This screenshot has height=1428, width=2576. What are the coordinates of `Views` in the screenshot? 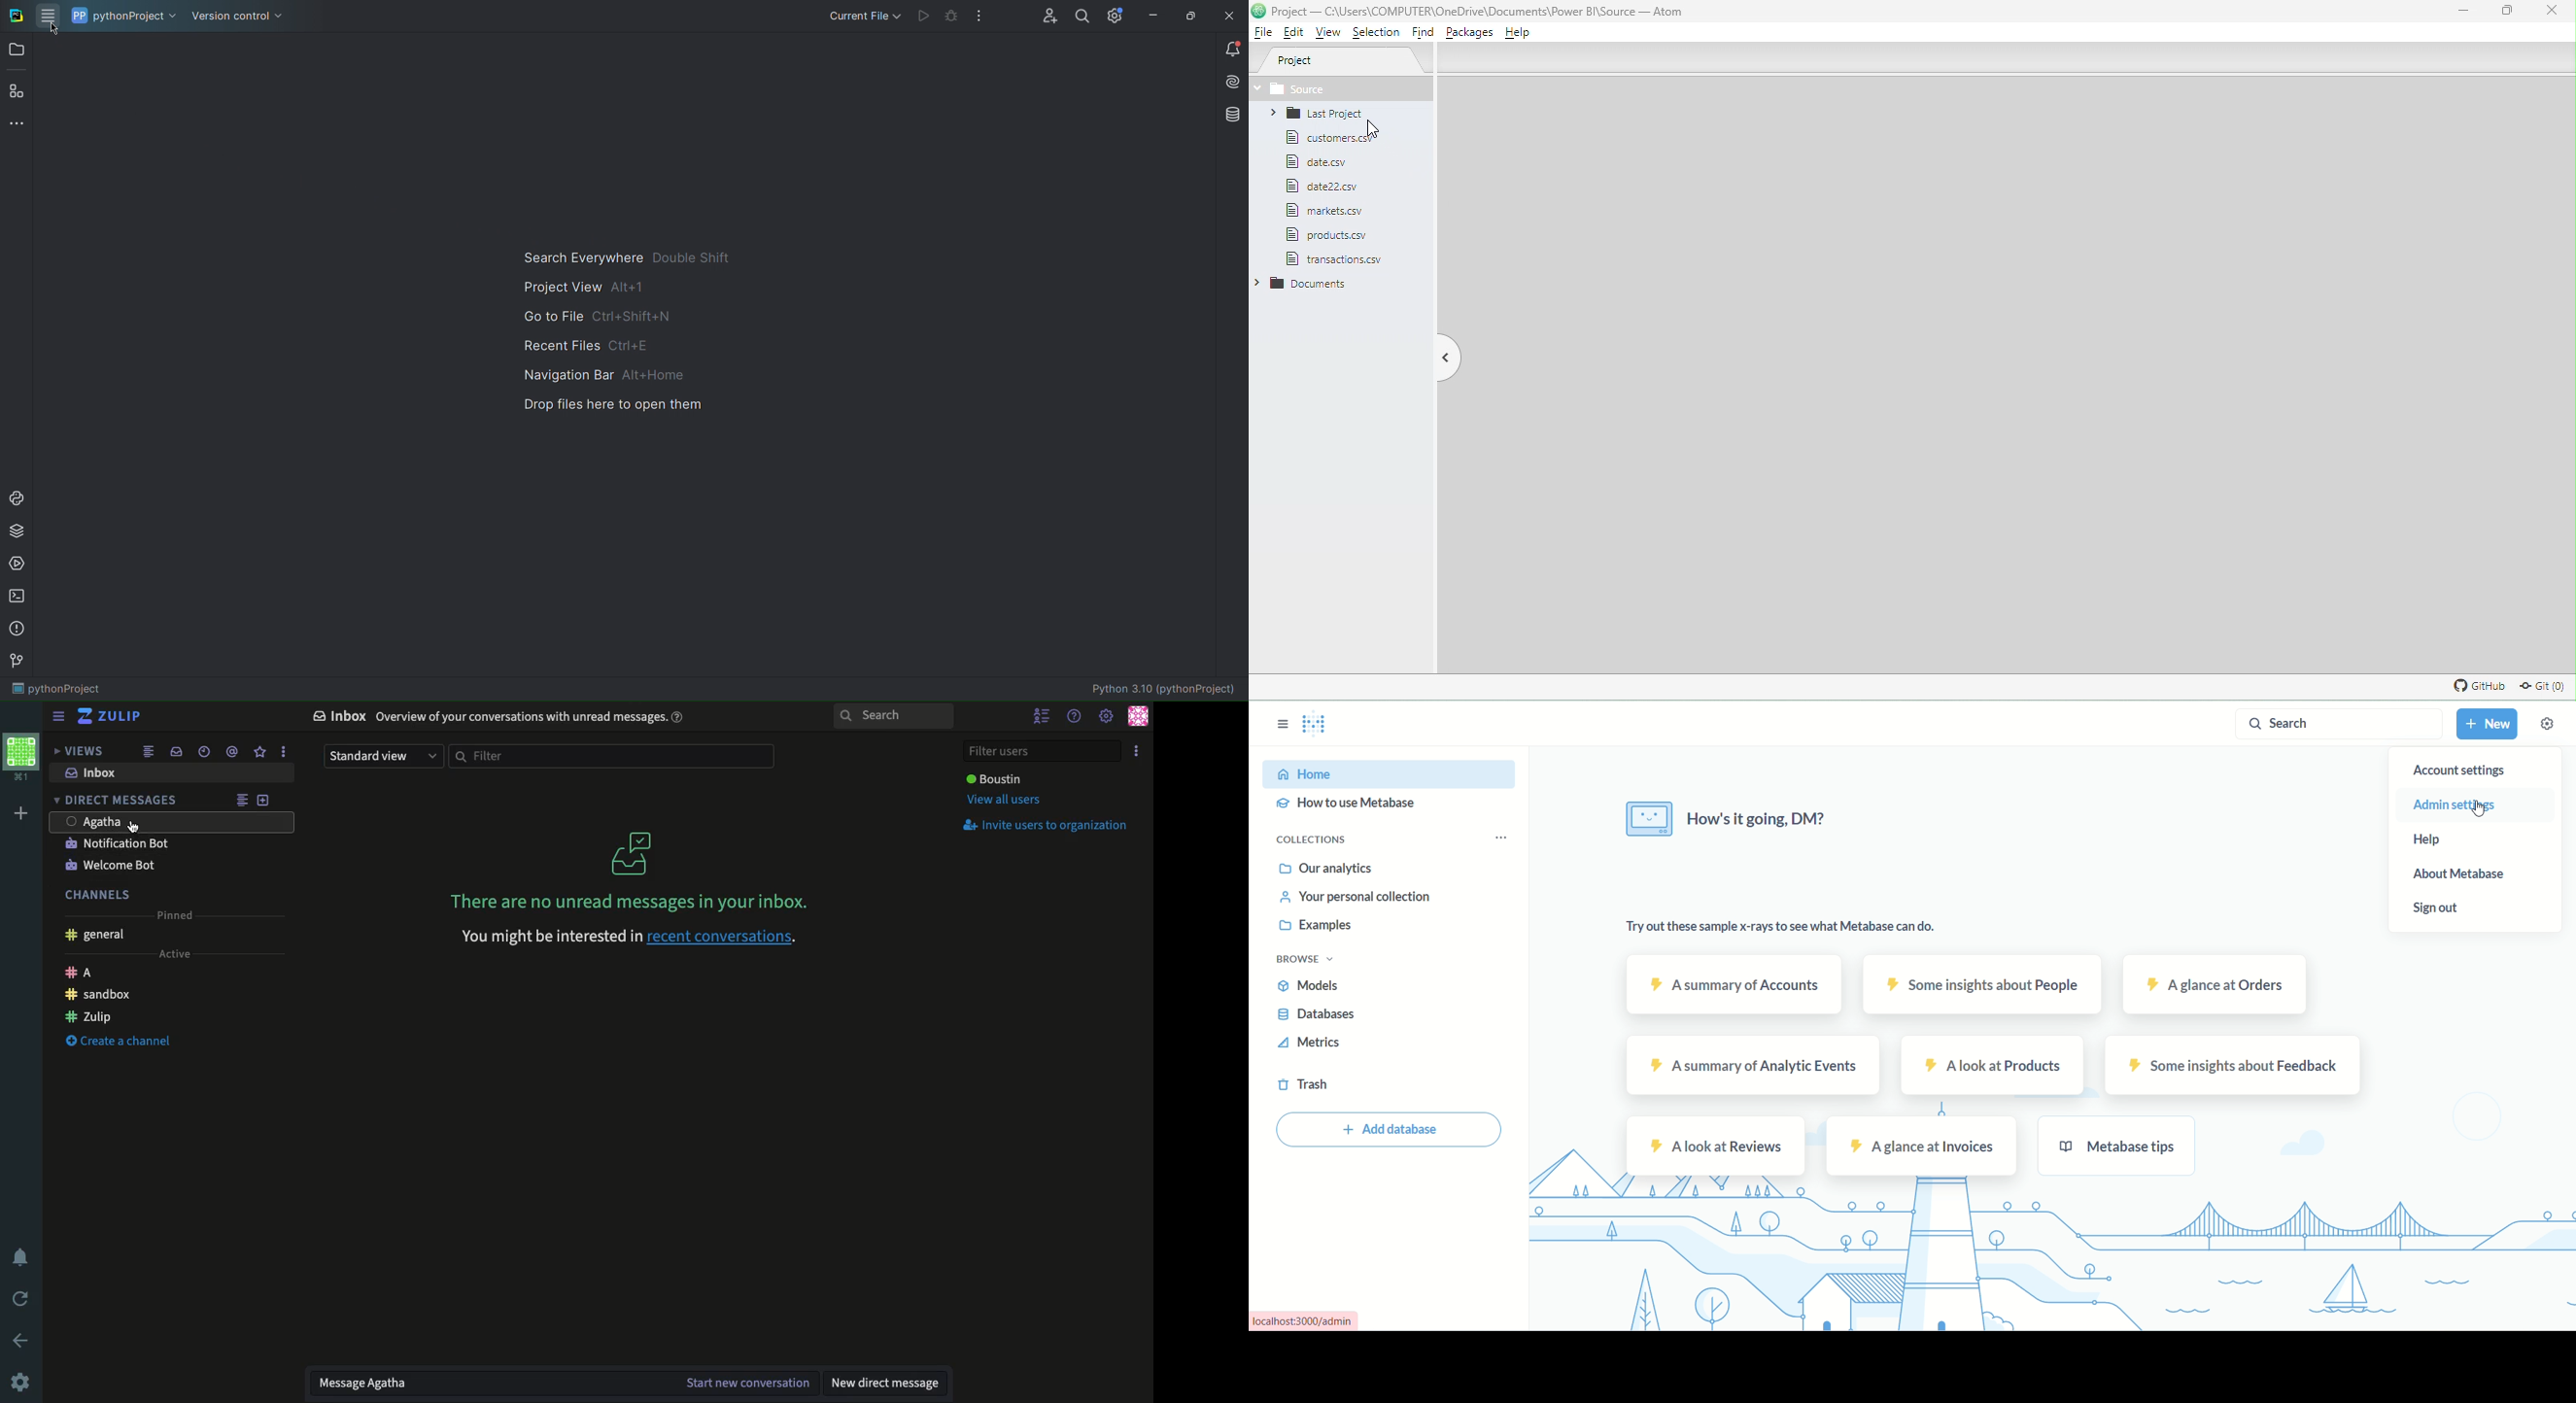 It's located at (79, 750).